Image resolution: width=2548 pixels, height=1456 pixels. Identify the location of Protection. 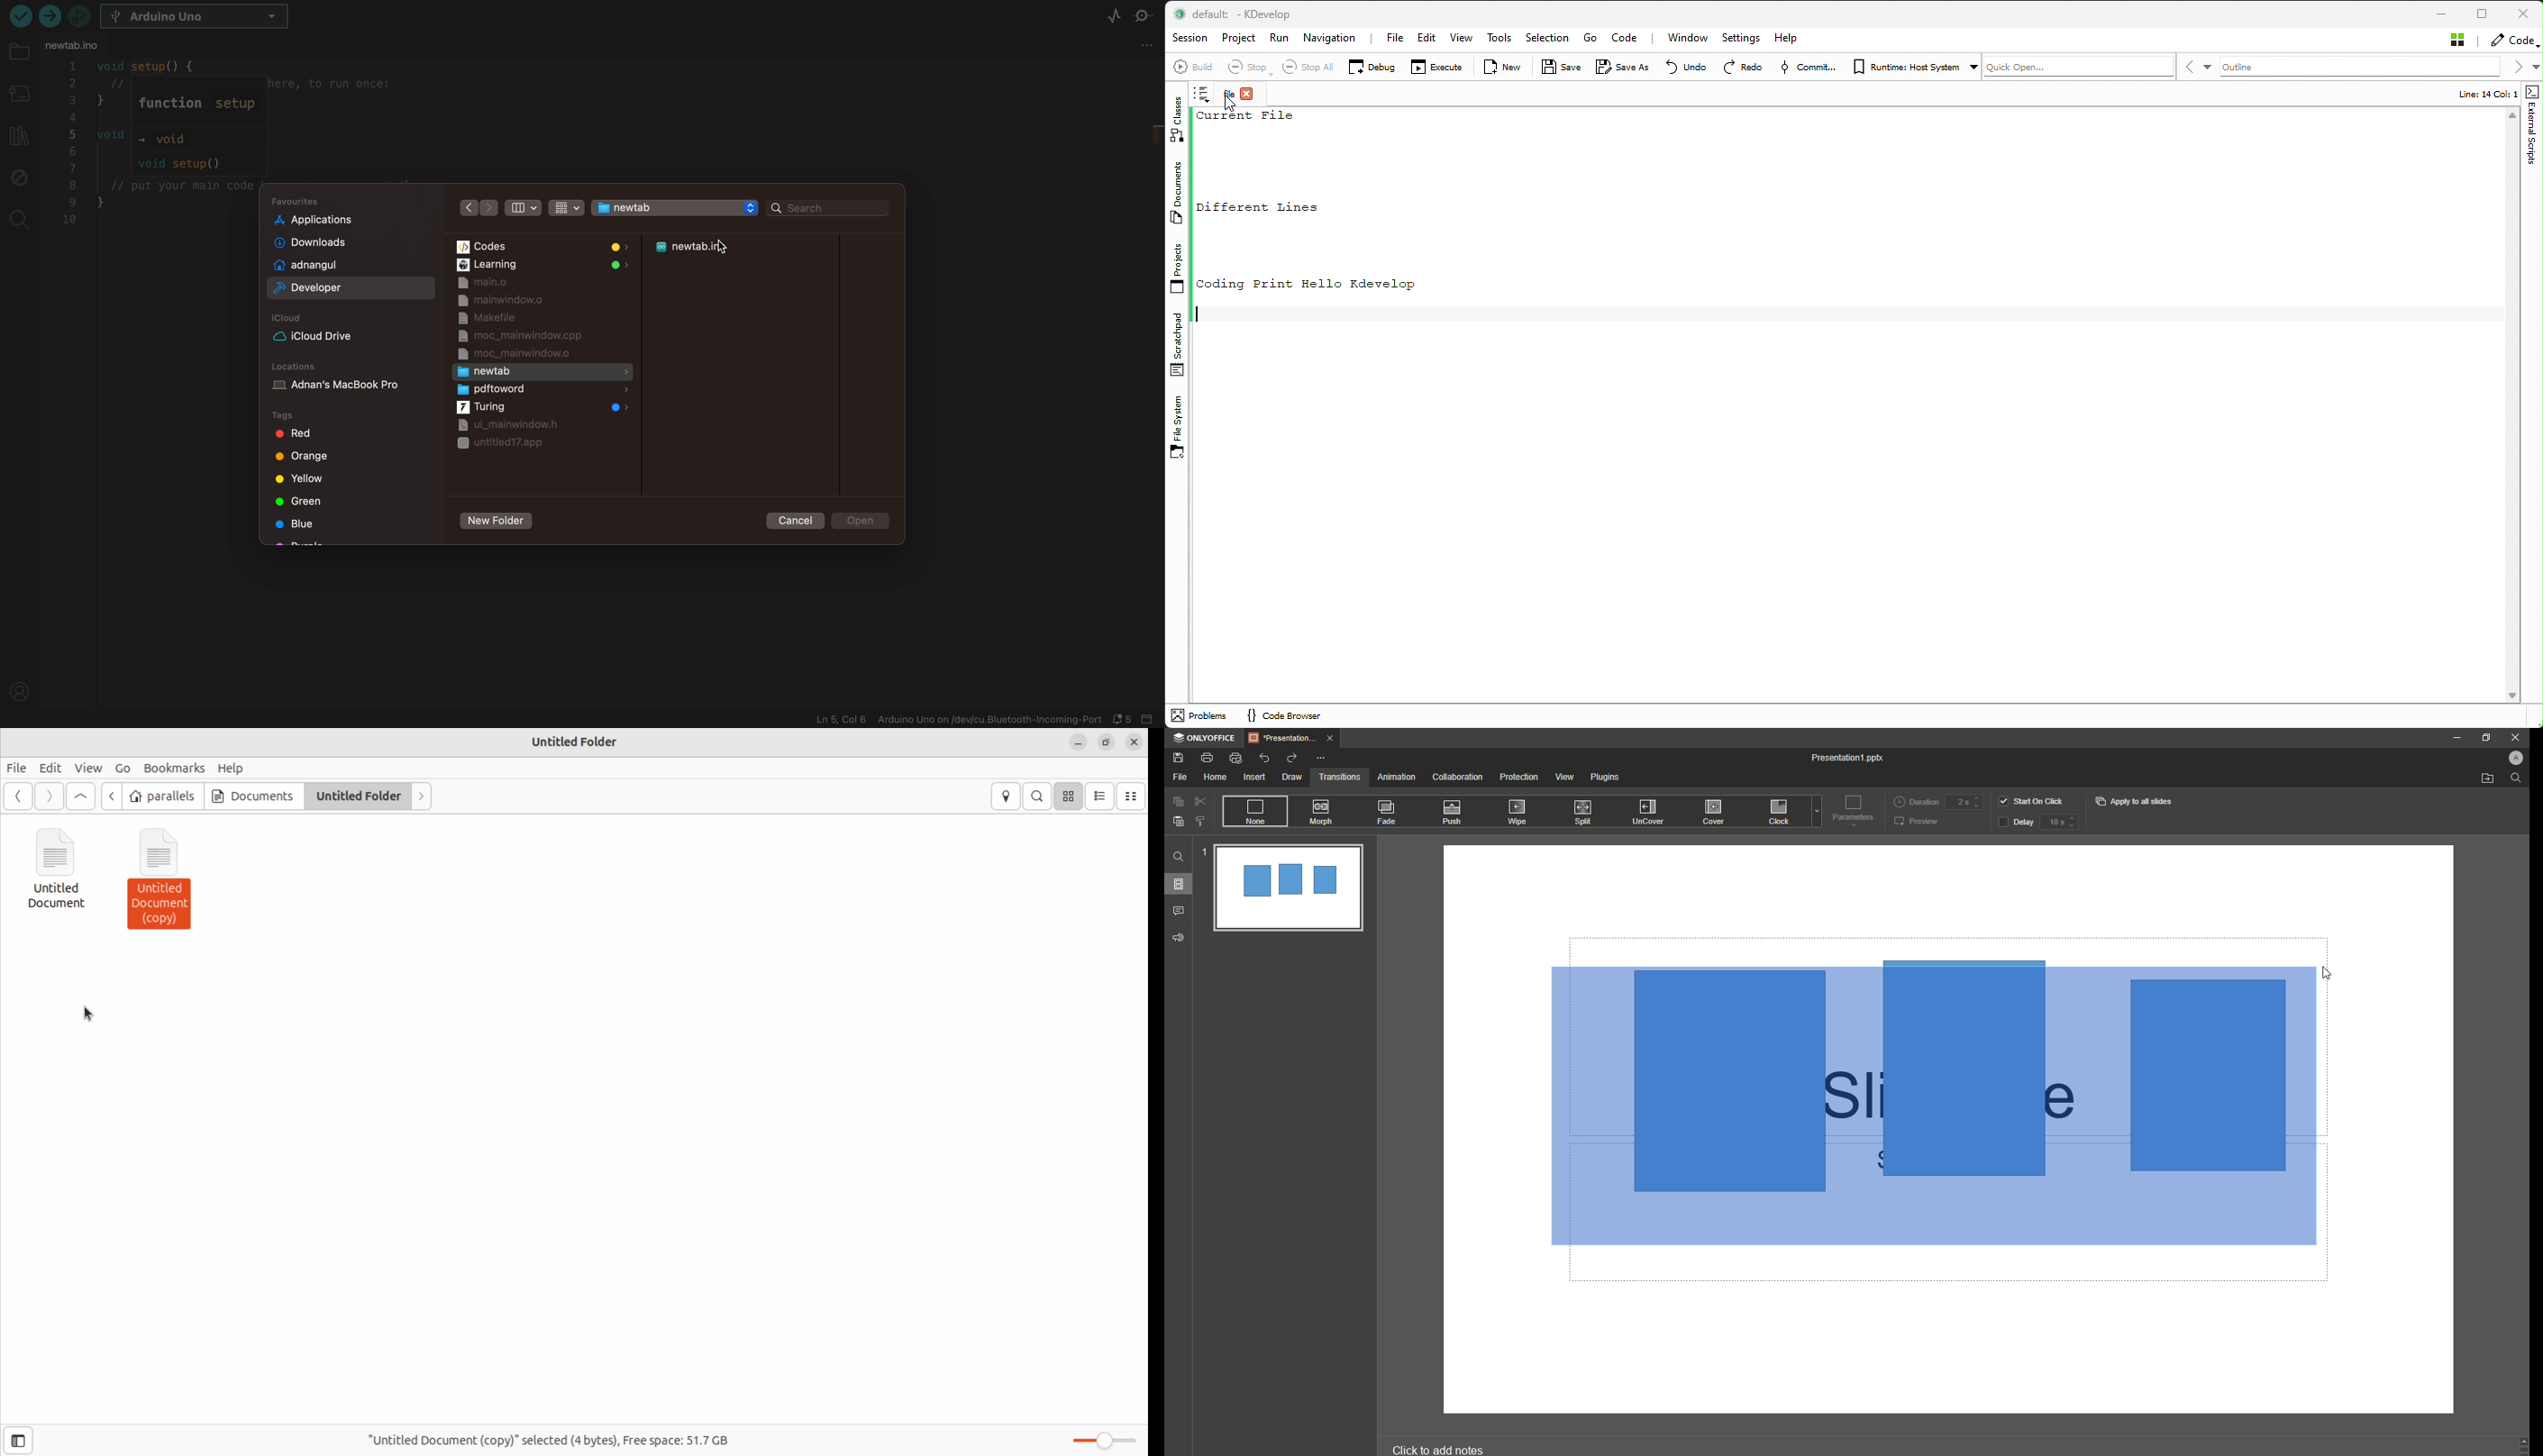
(1520, 777).